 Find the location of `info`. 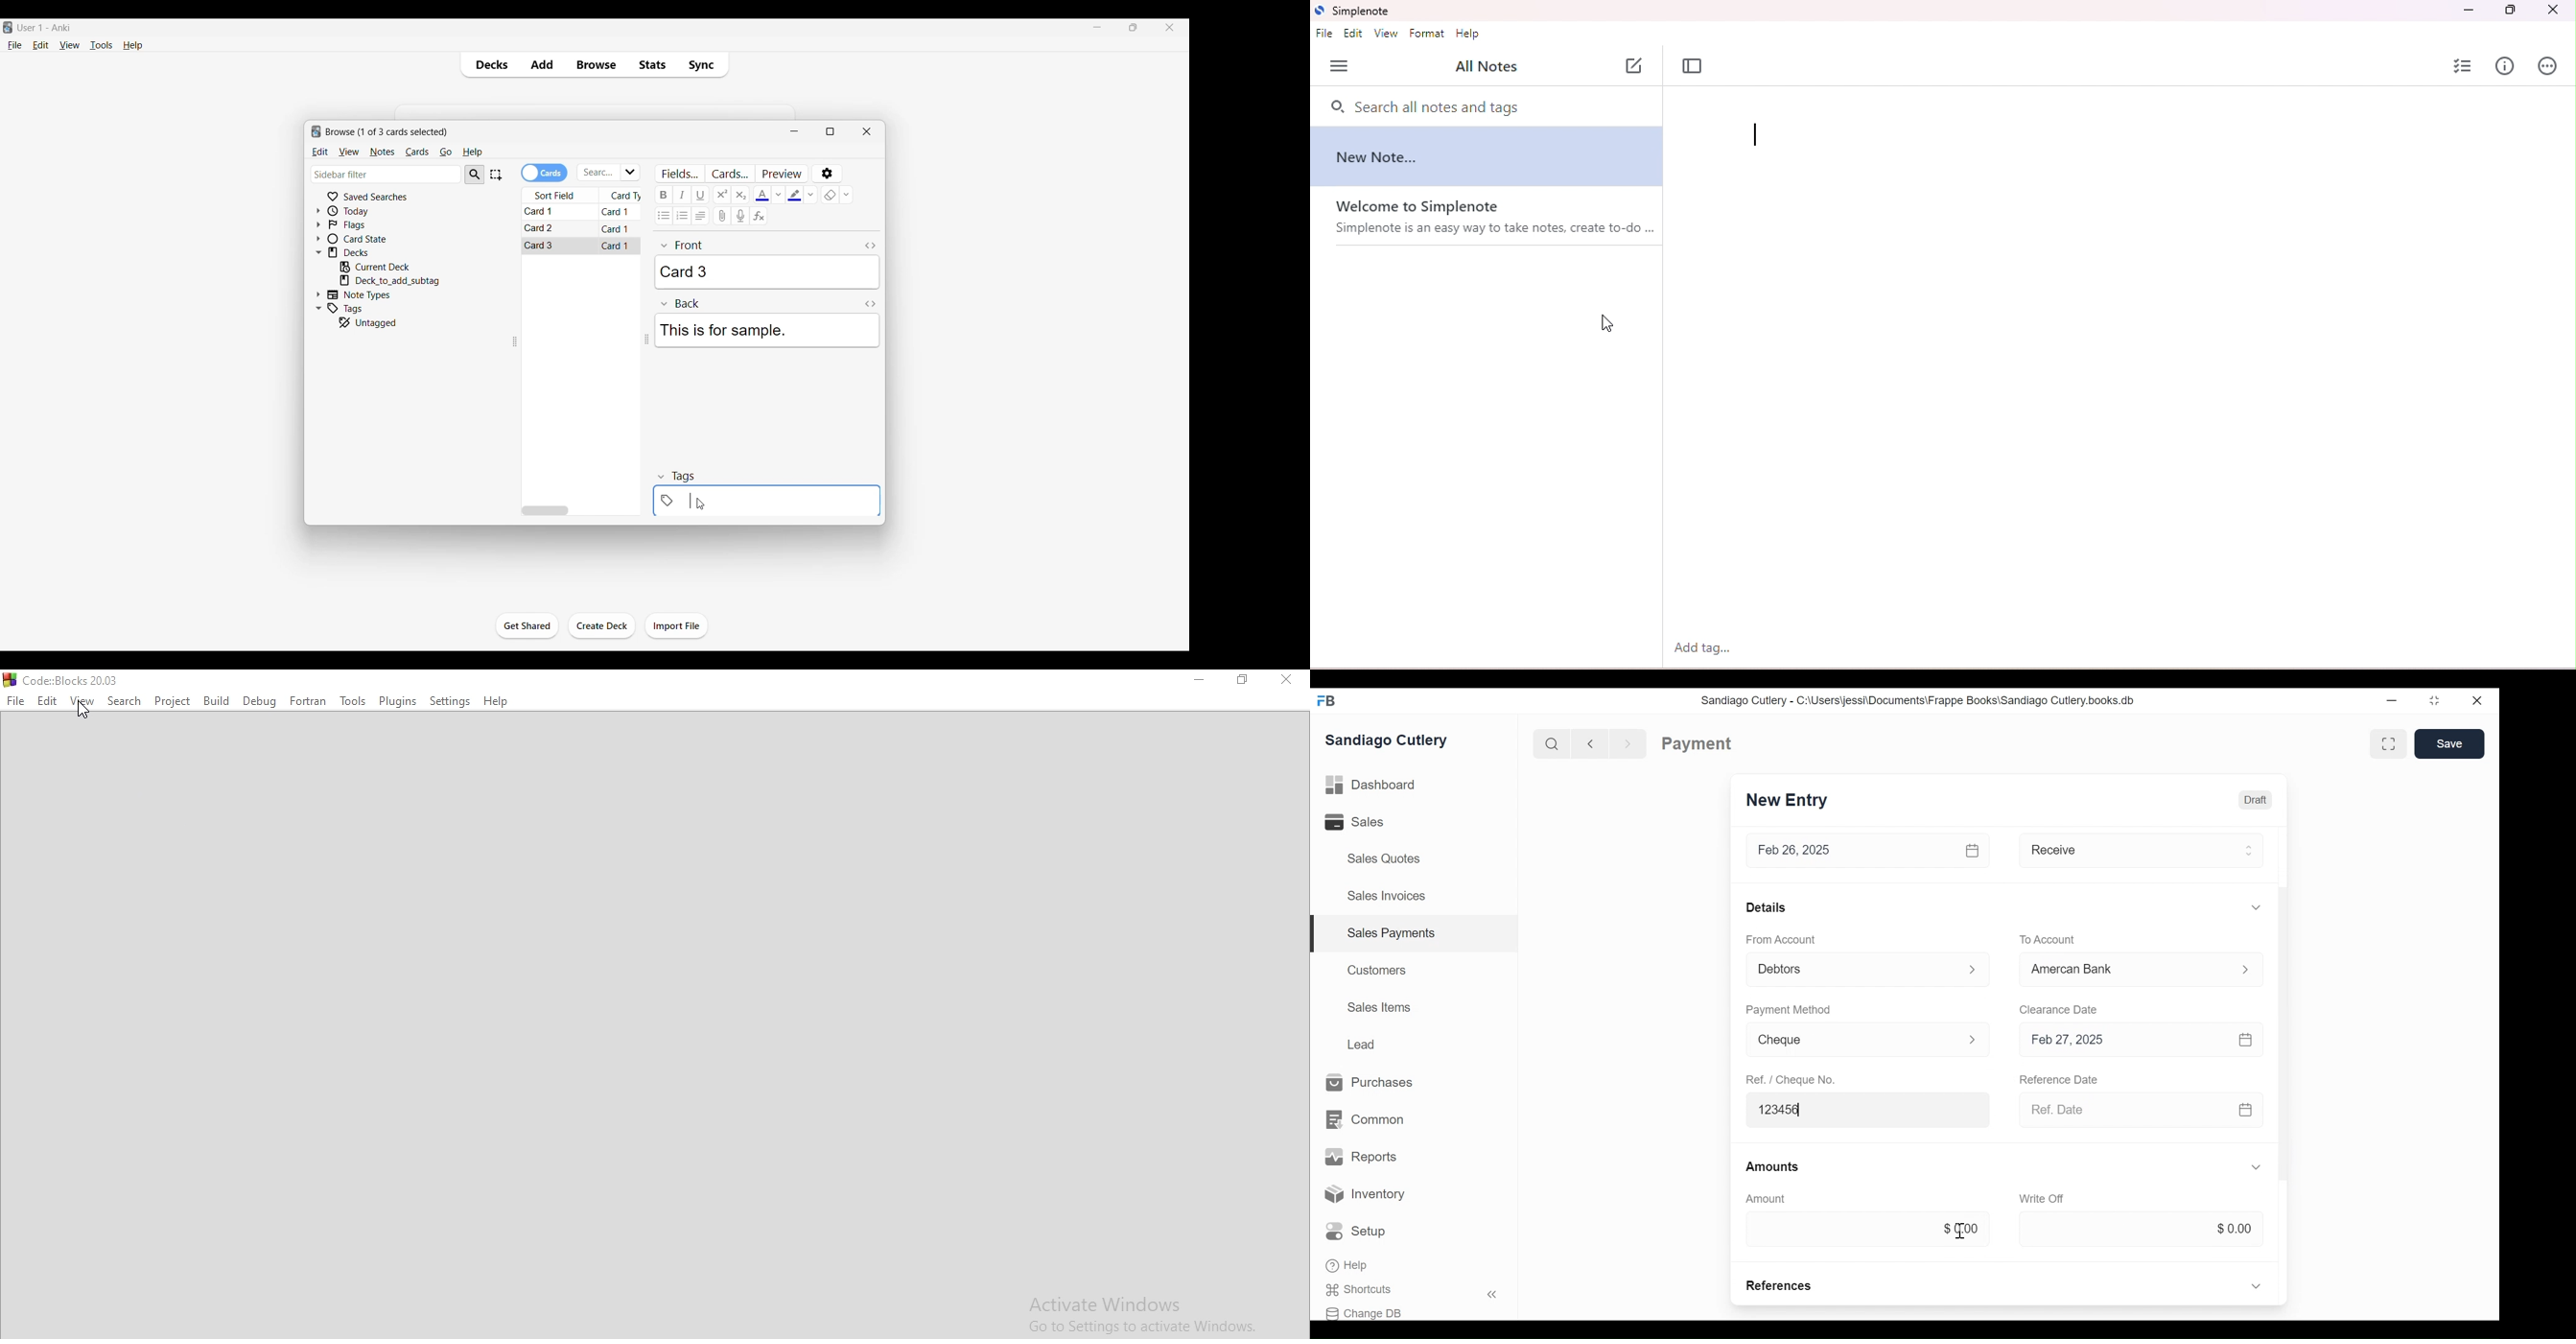

info is located at coordinates (2509, 65).